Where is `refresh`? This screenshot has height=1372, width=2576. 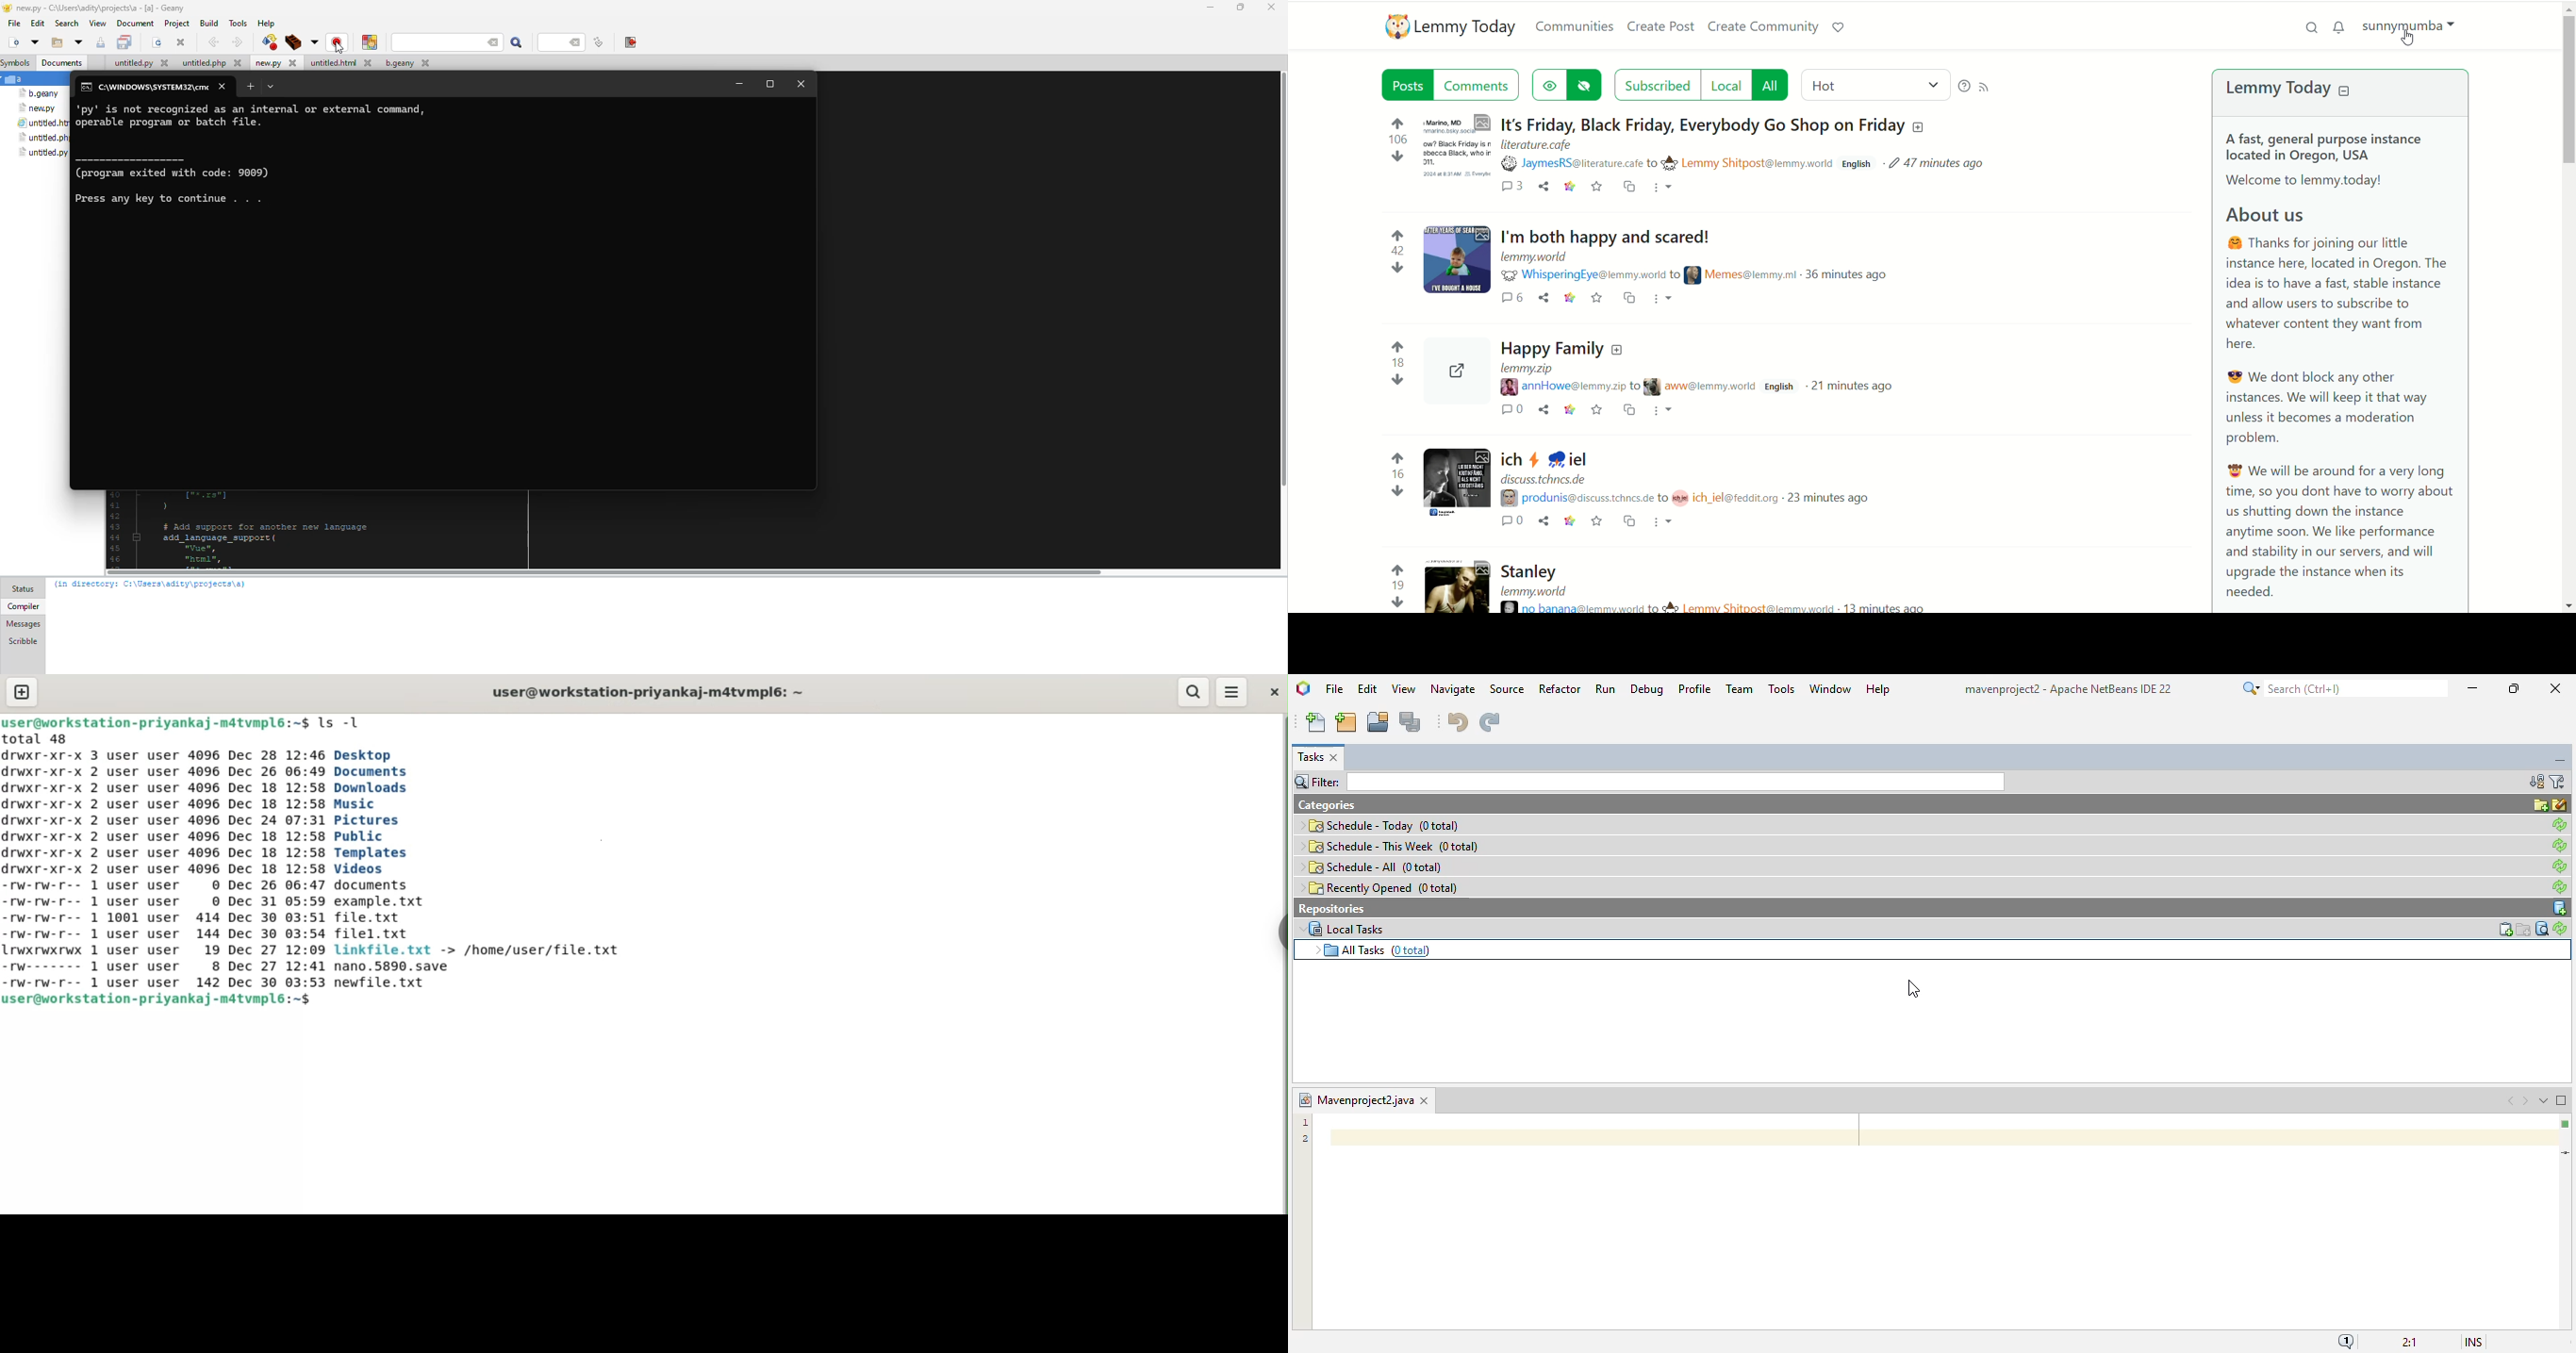 refresh is located at coordinates (2559, 823).